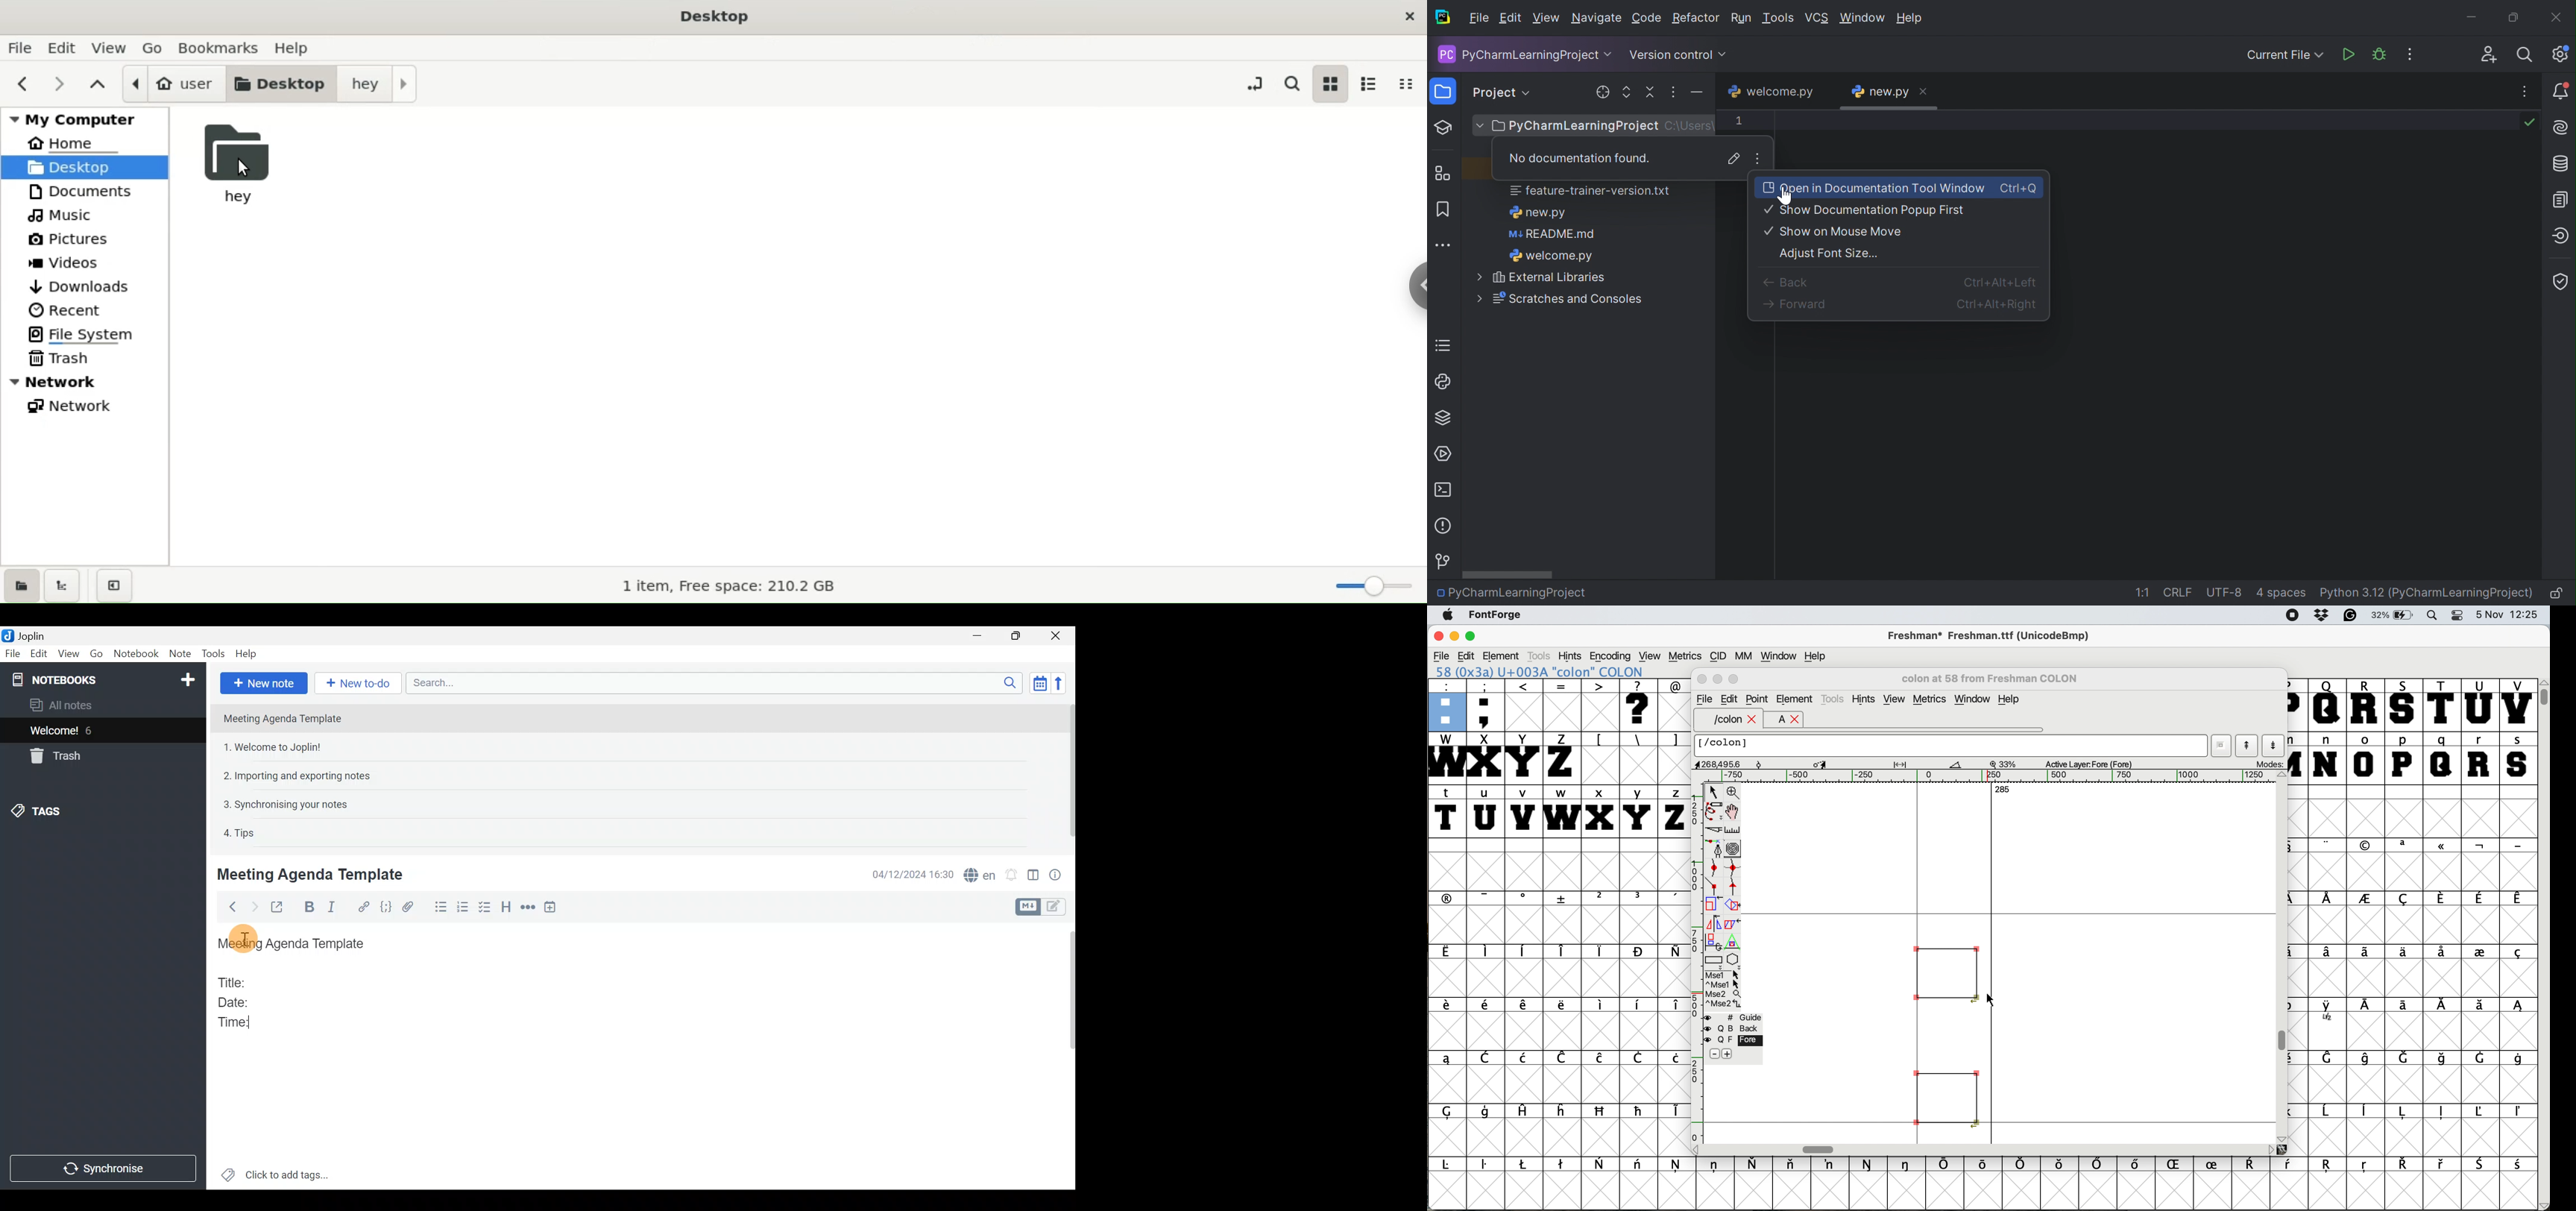  Describe the element at coordinates (1732, 1054) in the screenshot. I see `add` at that location.